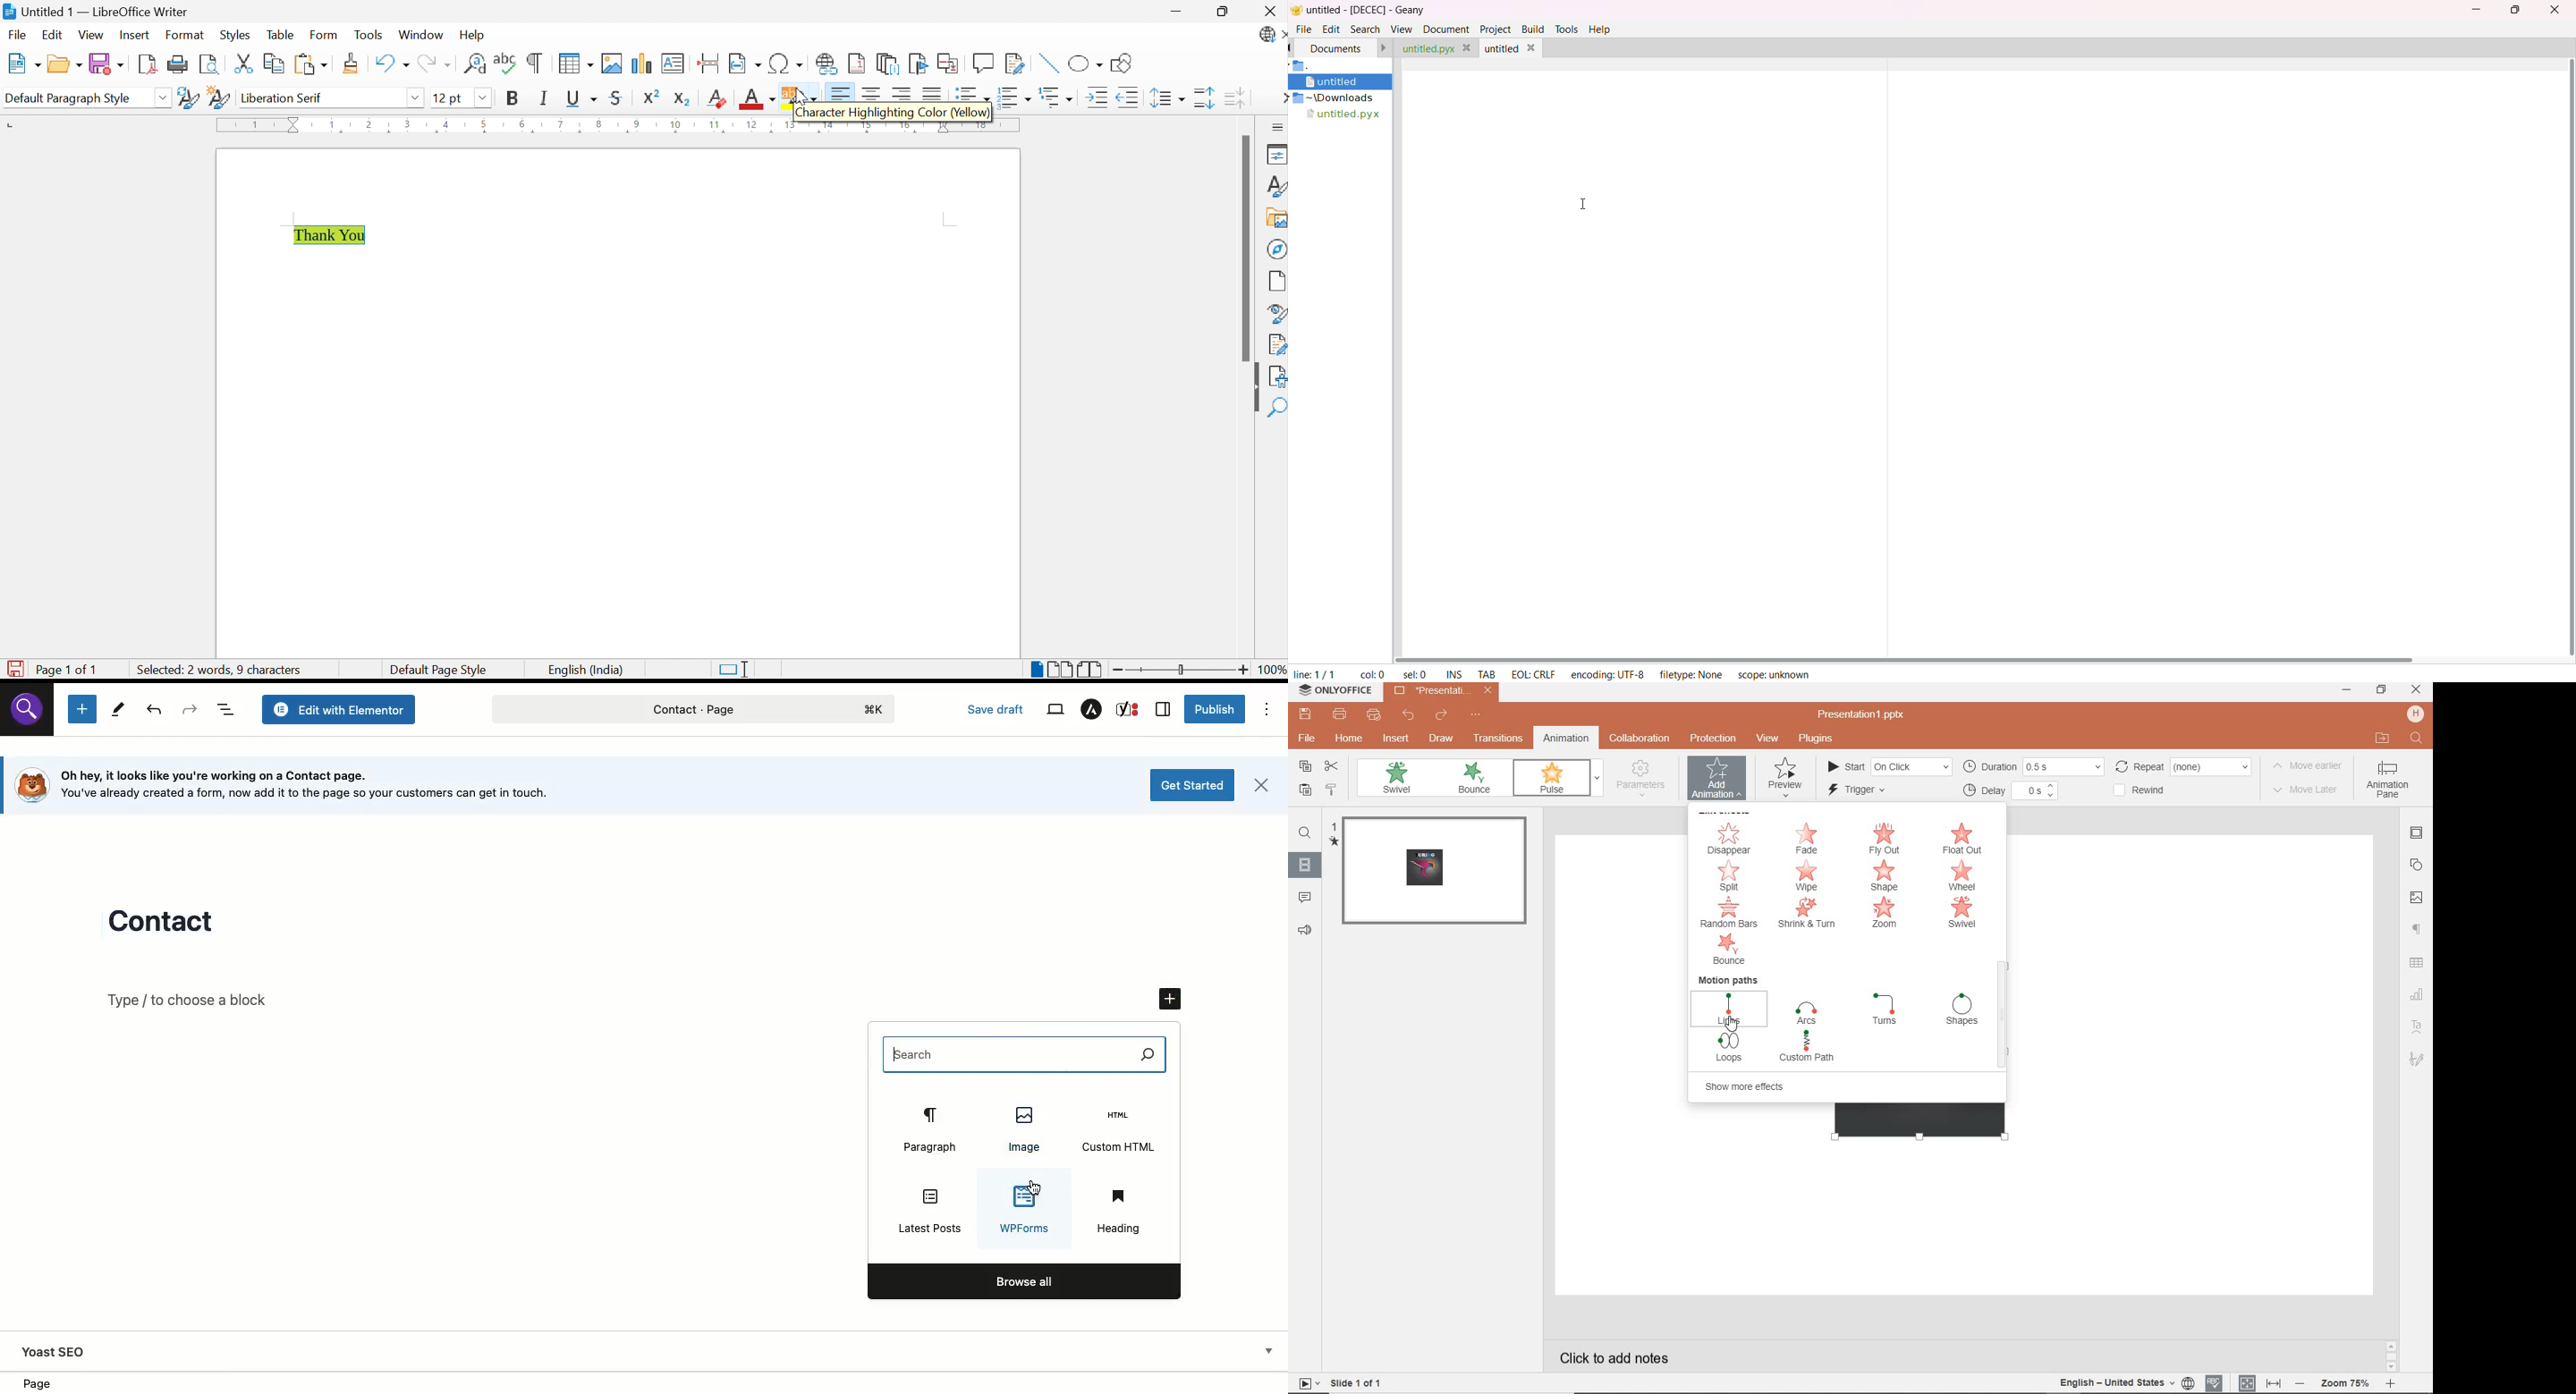 The image size is (2576, 1400). I want to click on Bold, so click(513, 96).